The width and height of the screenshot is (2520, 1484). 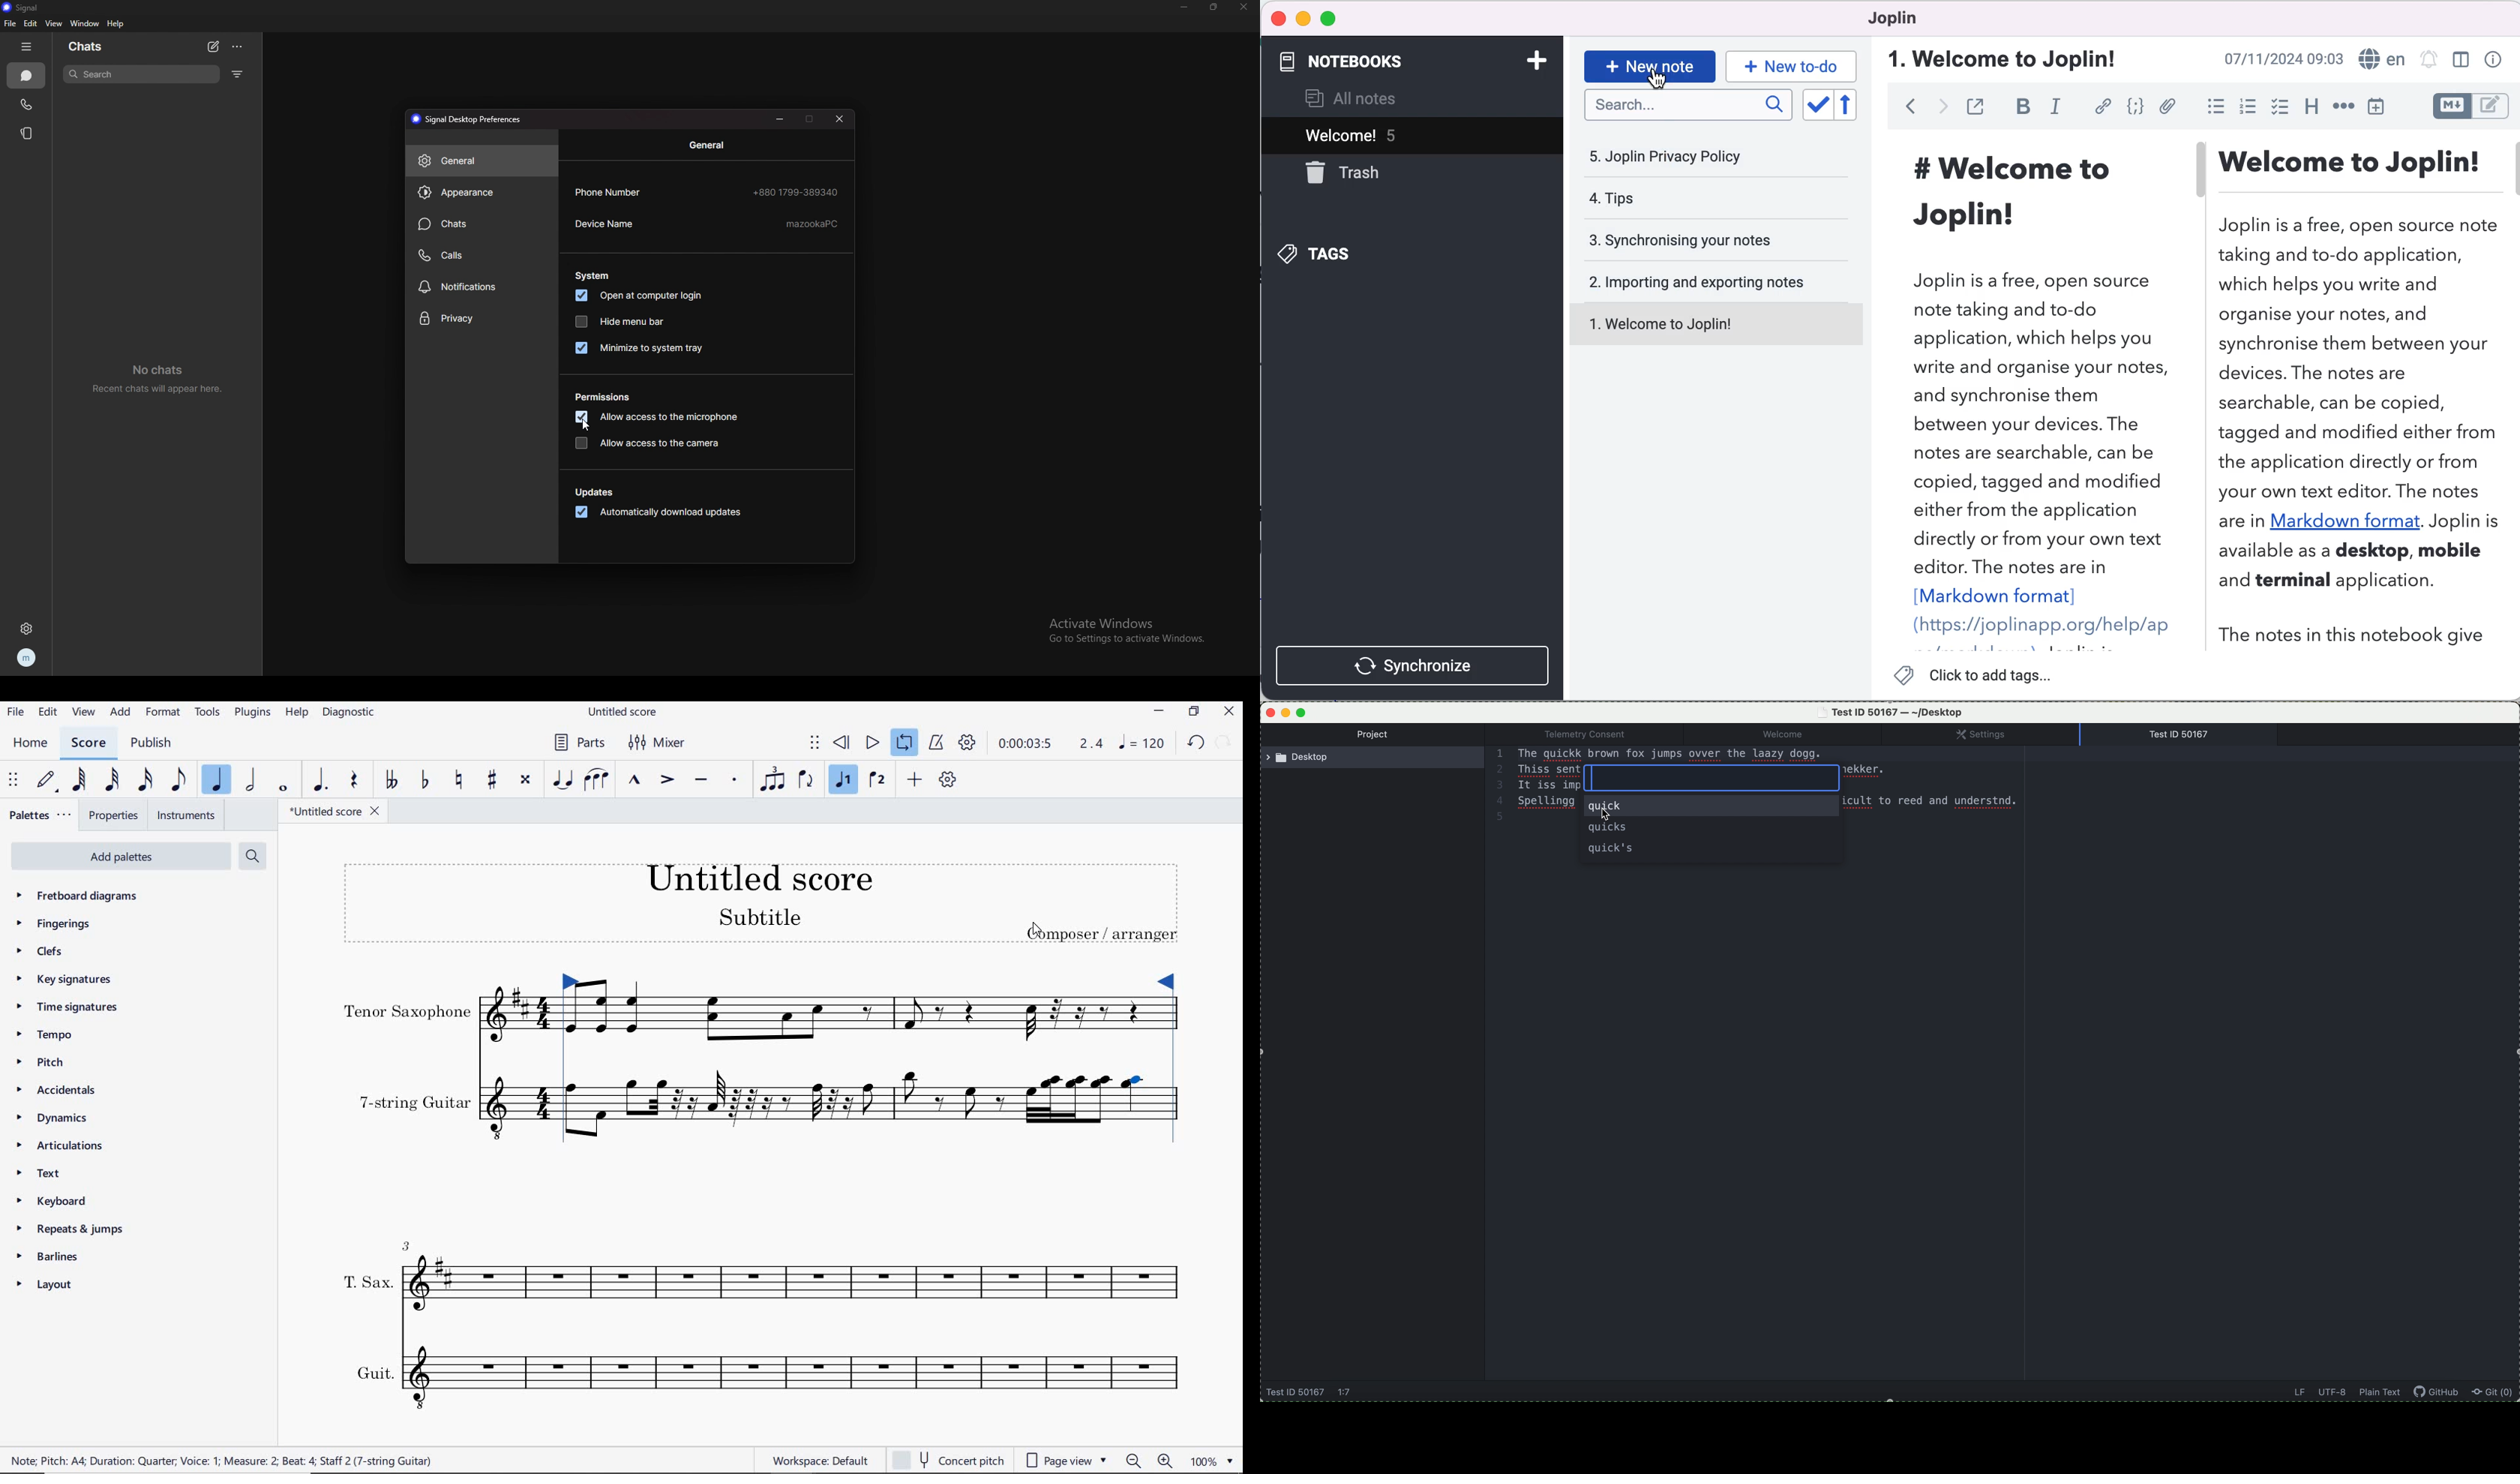 What do you see at coordinates (1327, 253) in the screenshot?
I see `tags` at bounding box center [1327, 253].